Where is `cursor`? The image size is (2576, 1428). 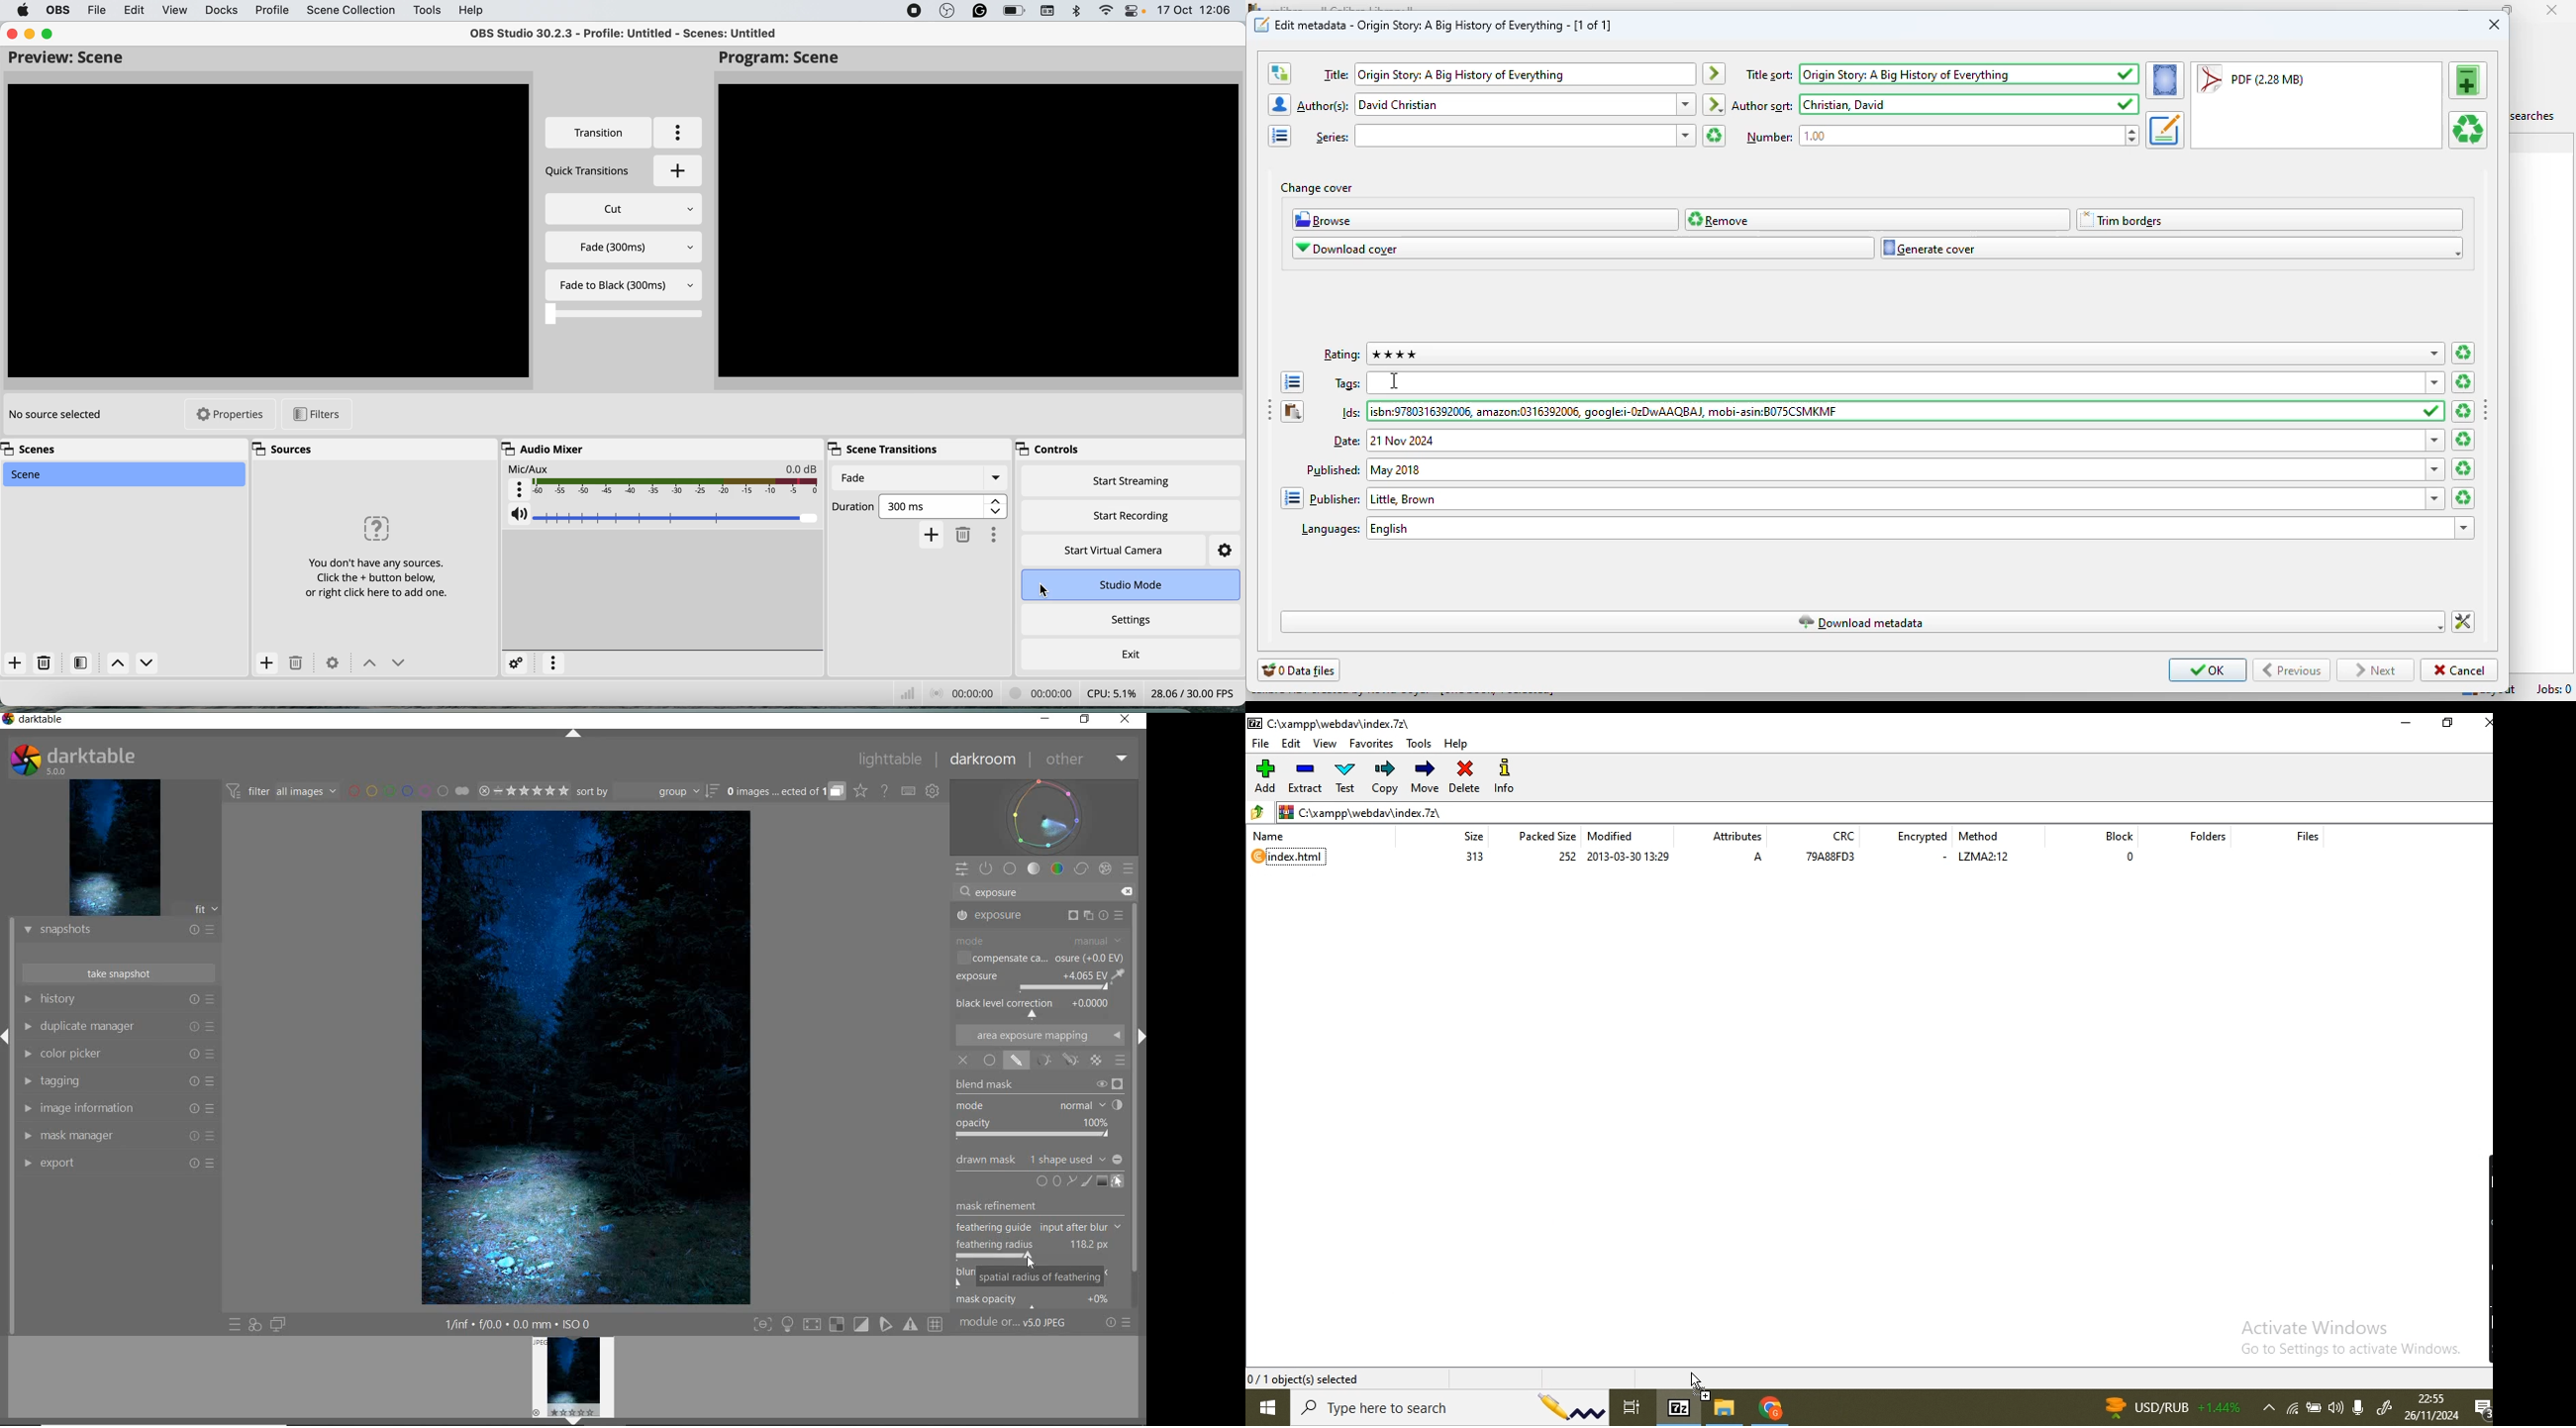
cursor is located at coordinates (1045, 591).